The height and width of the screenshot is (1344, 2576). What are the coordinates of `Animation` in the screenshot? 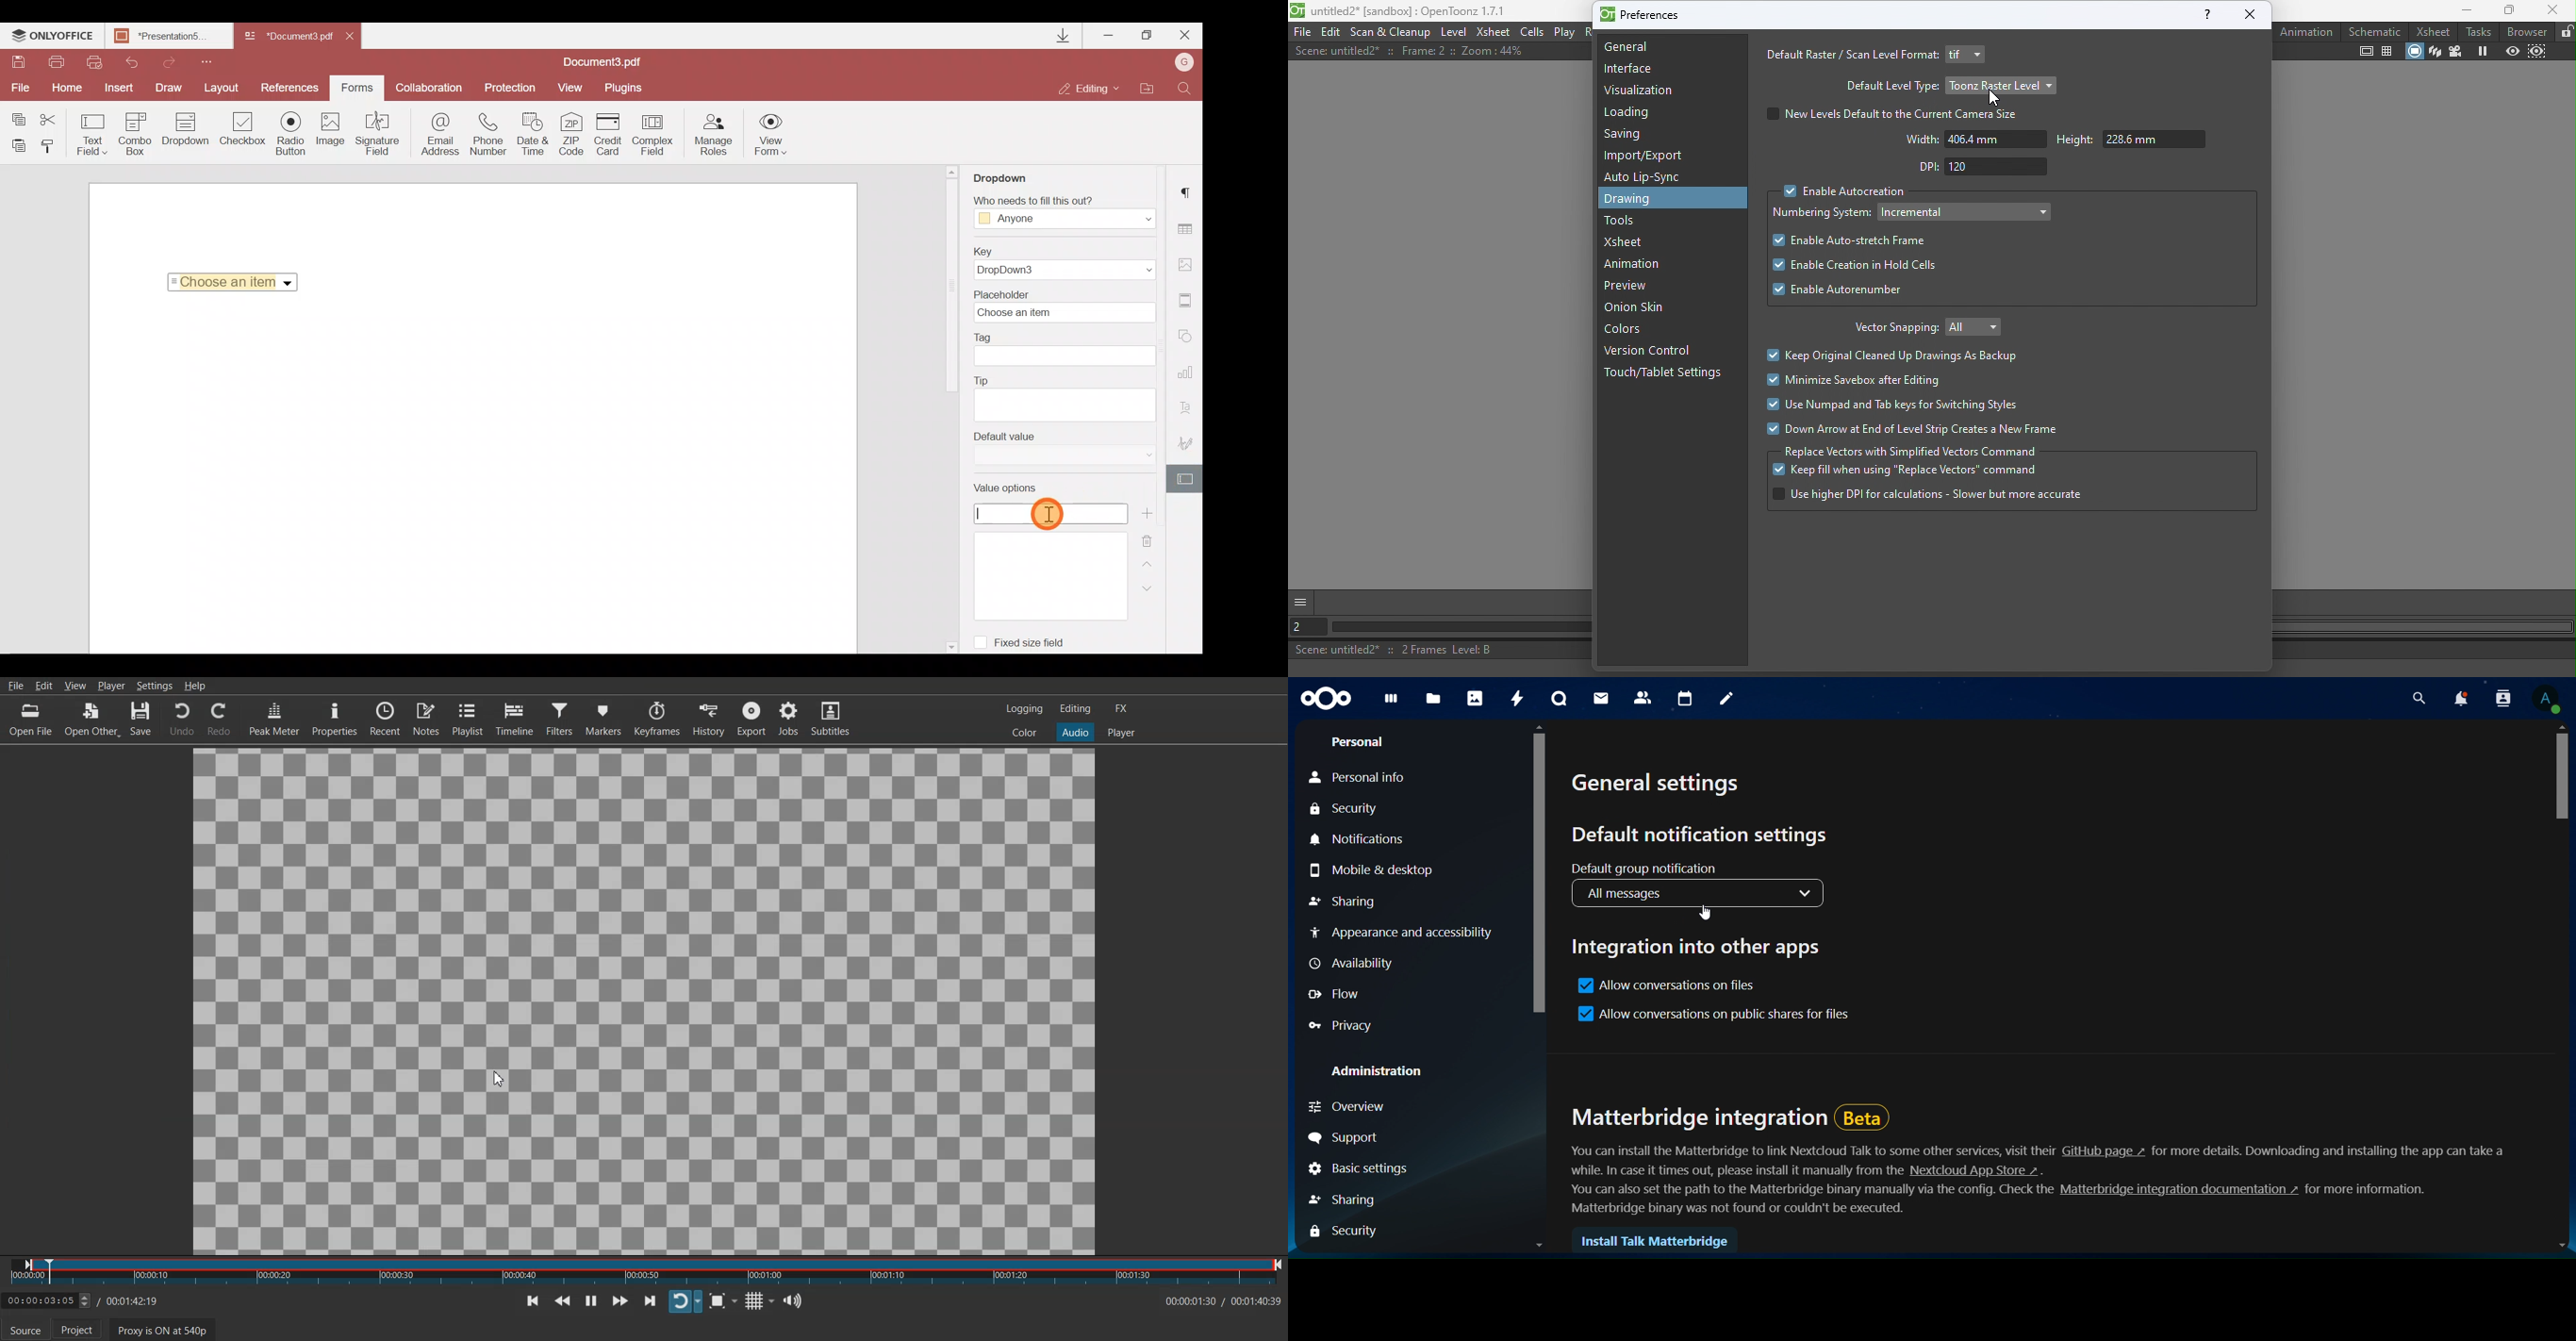 It's located at (2307, 31).